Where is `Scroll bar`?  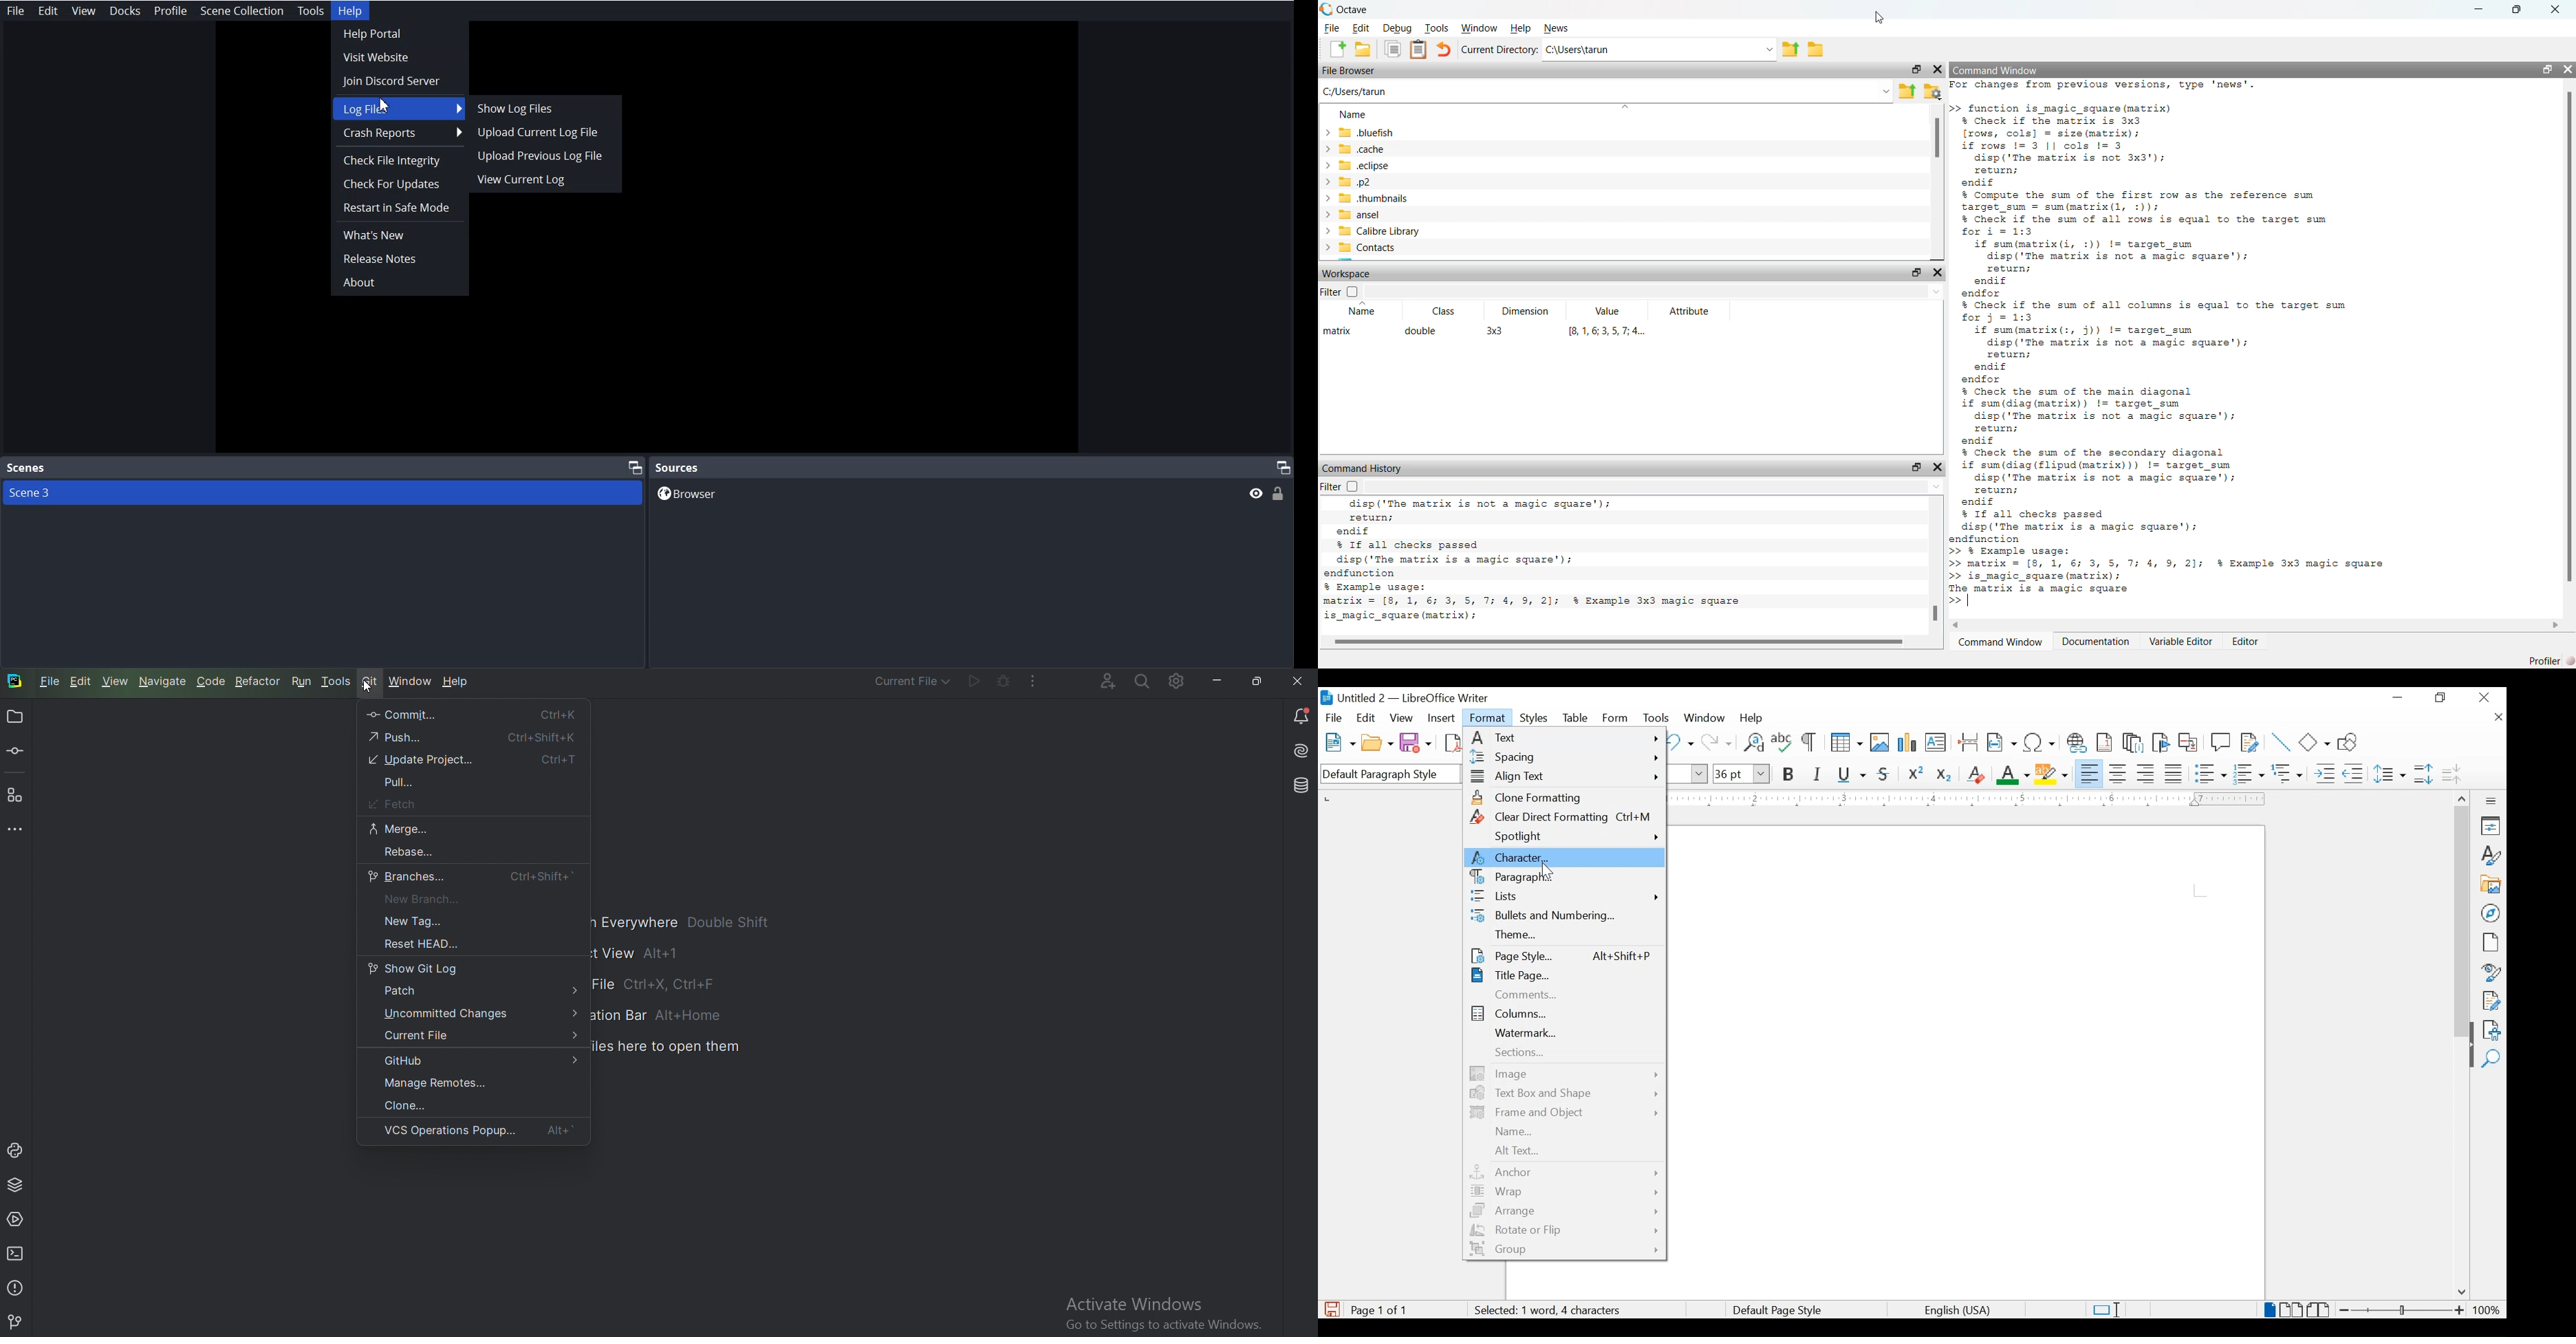
Scroll bar is located at coordinates (1936, 138).